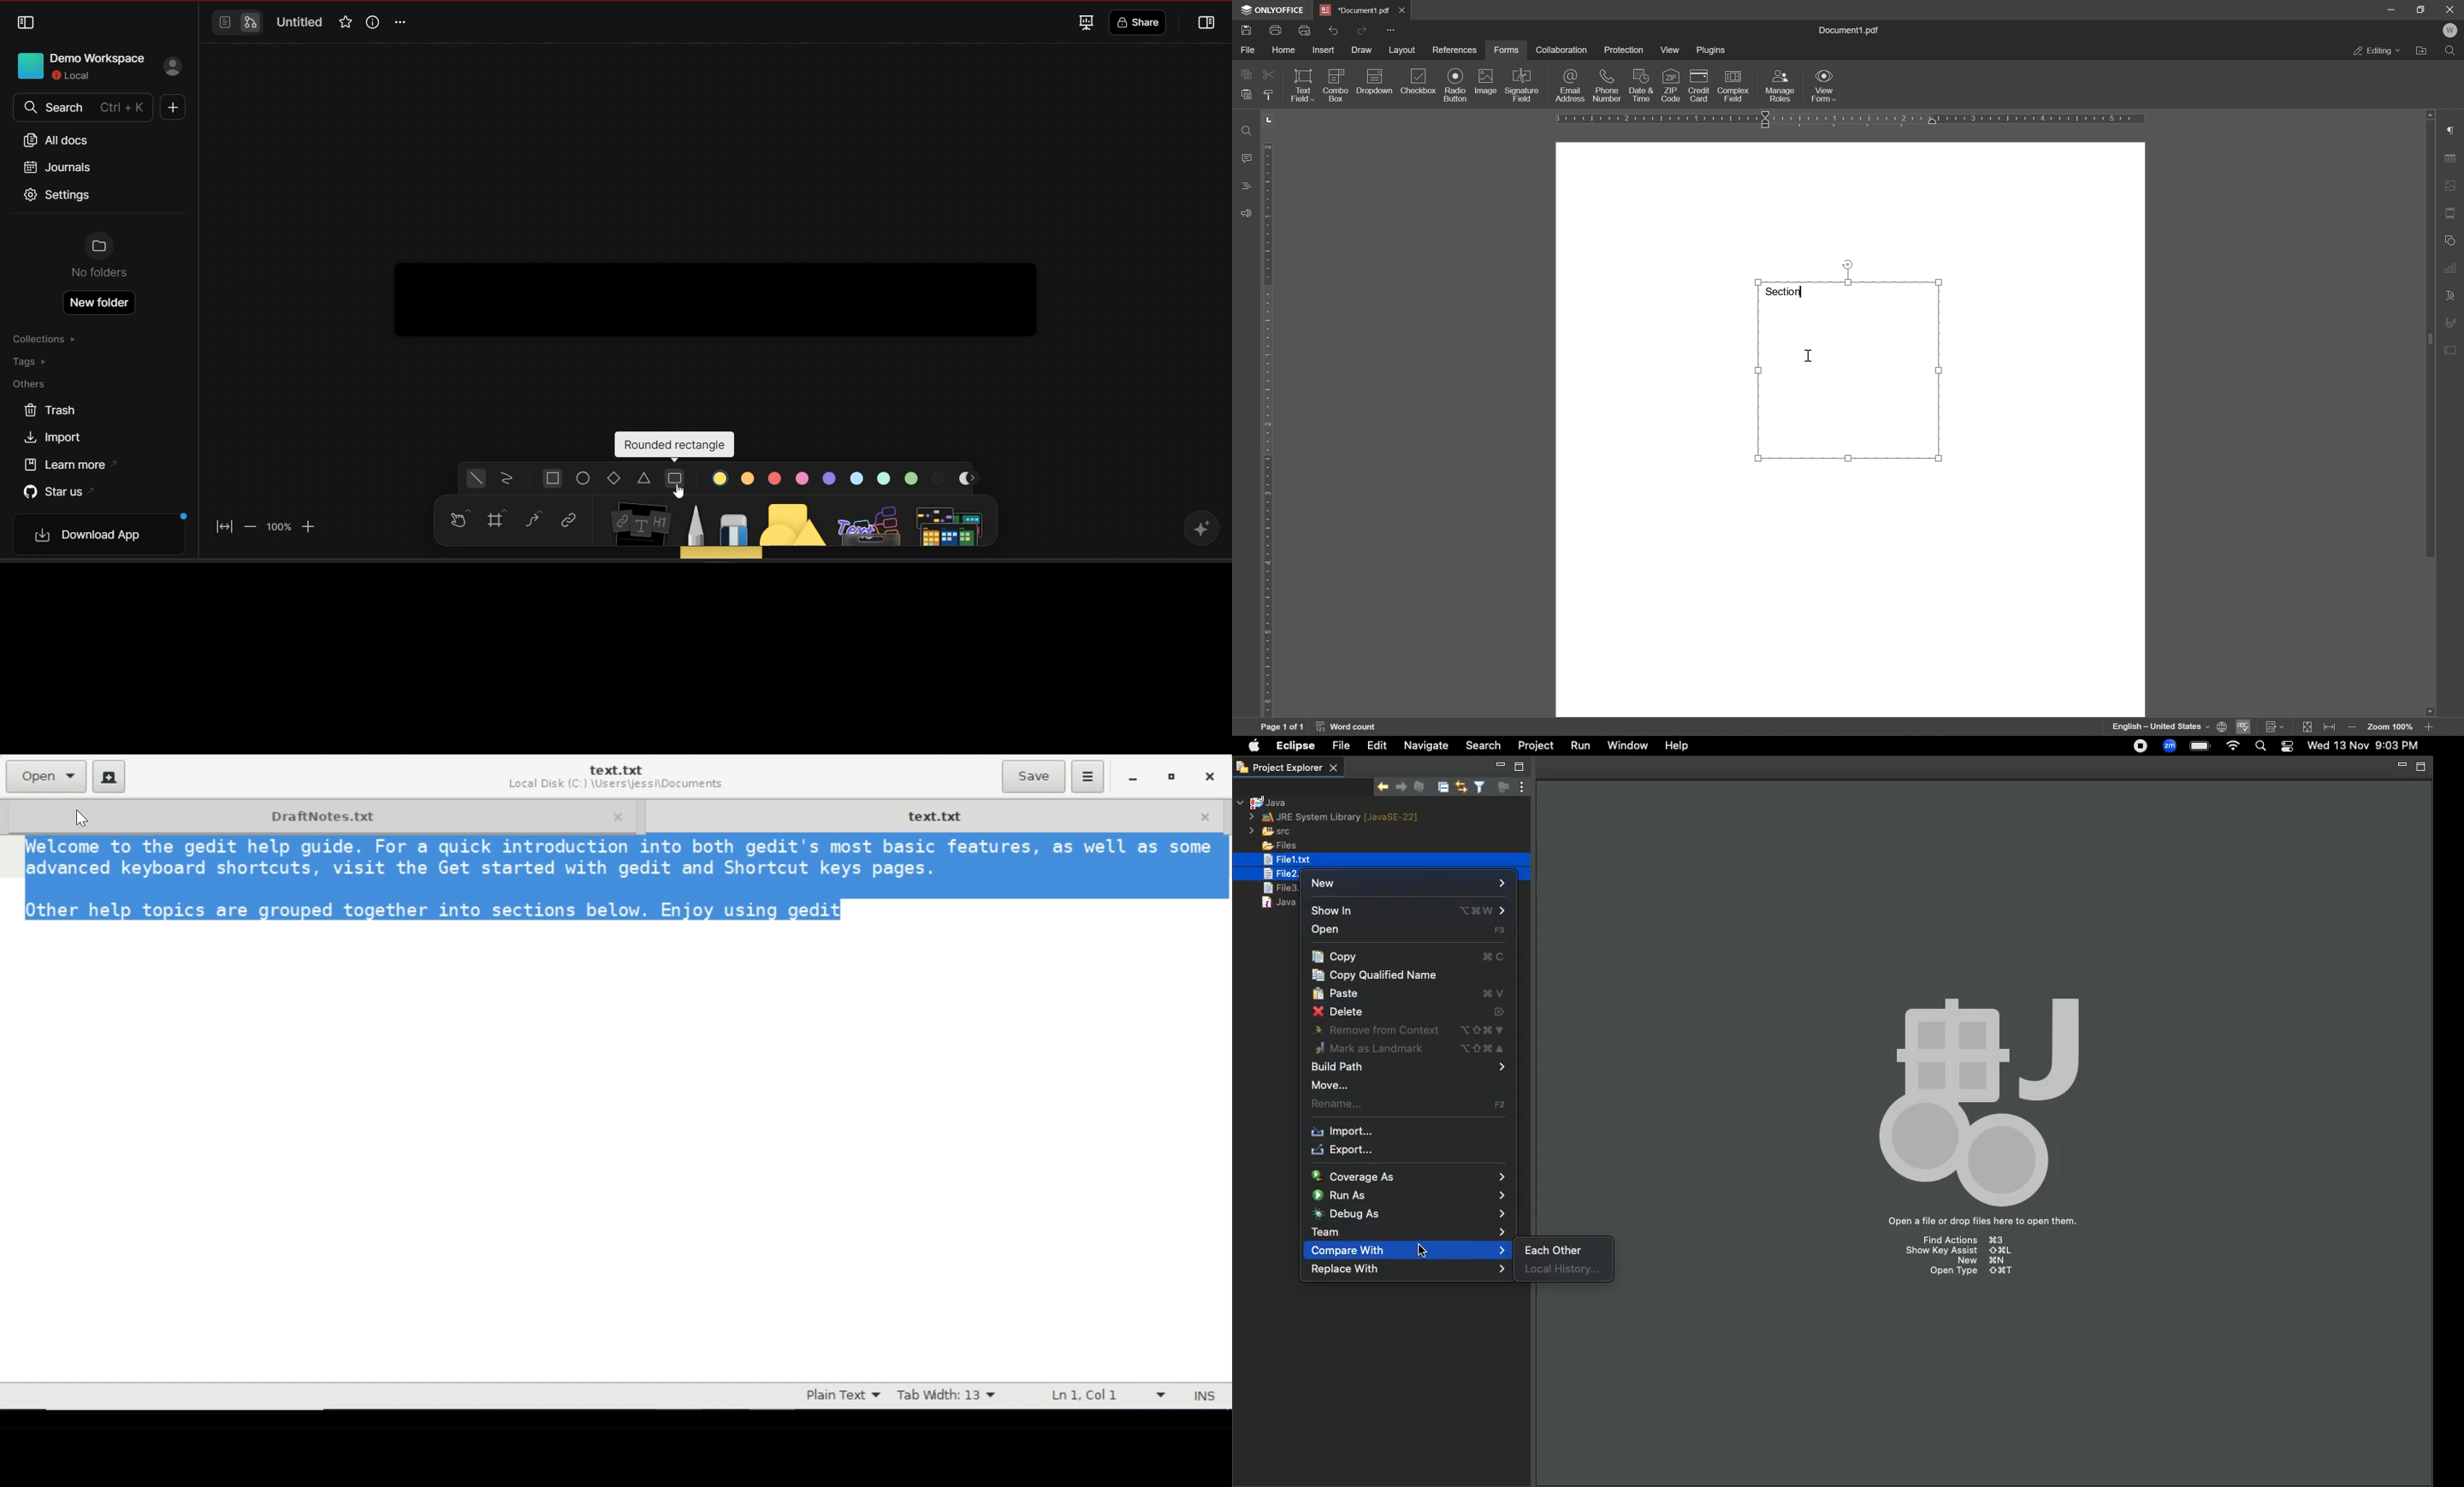 The image size is (2464, 1512). I want to click on checkbox, so click(1420, 81).